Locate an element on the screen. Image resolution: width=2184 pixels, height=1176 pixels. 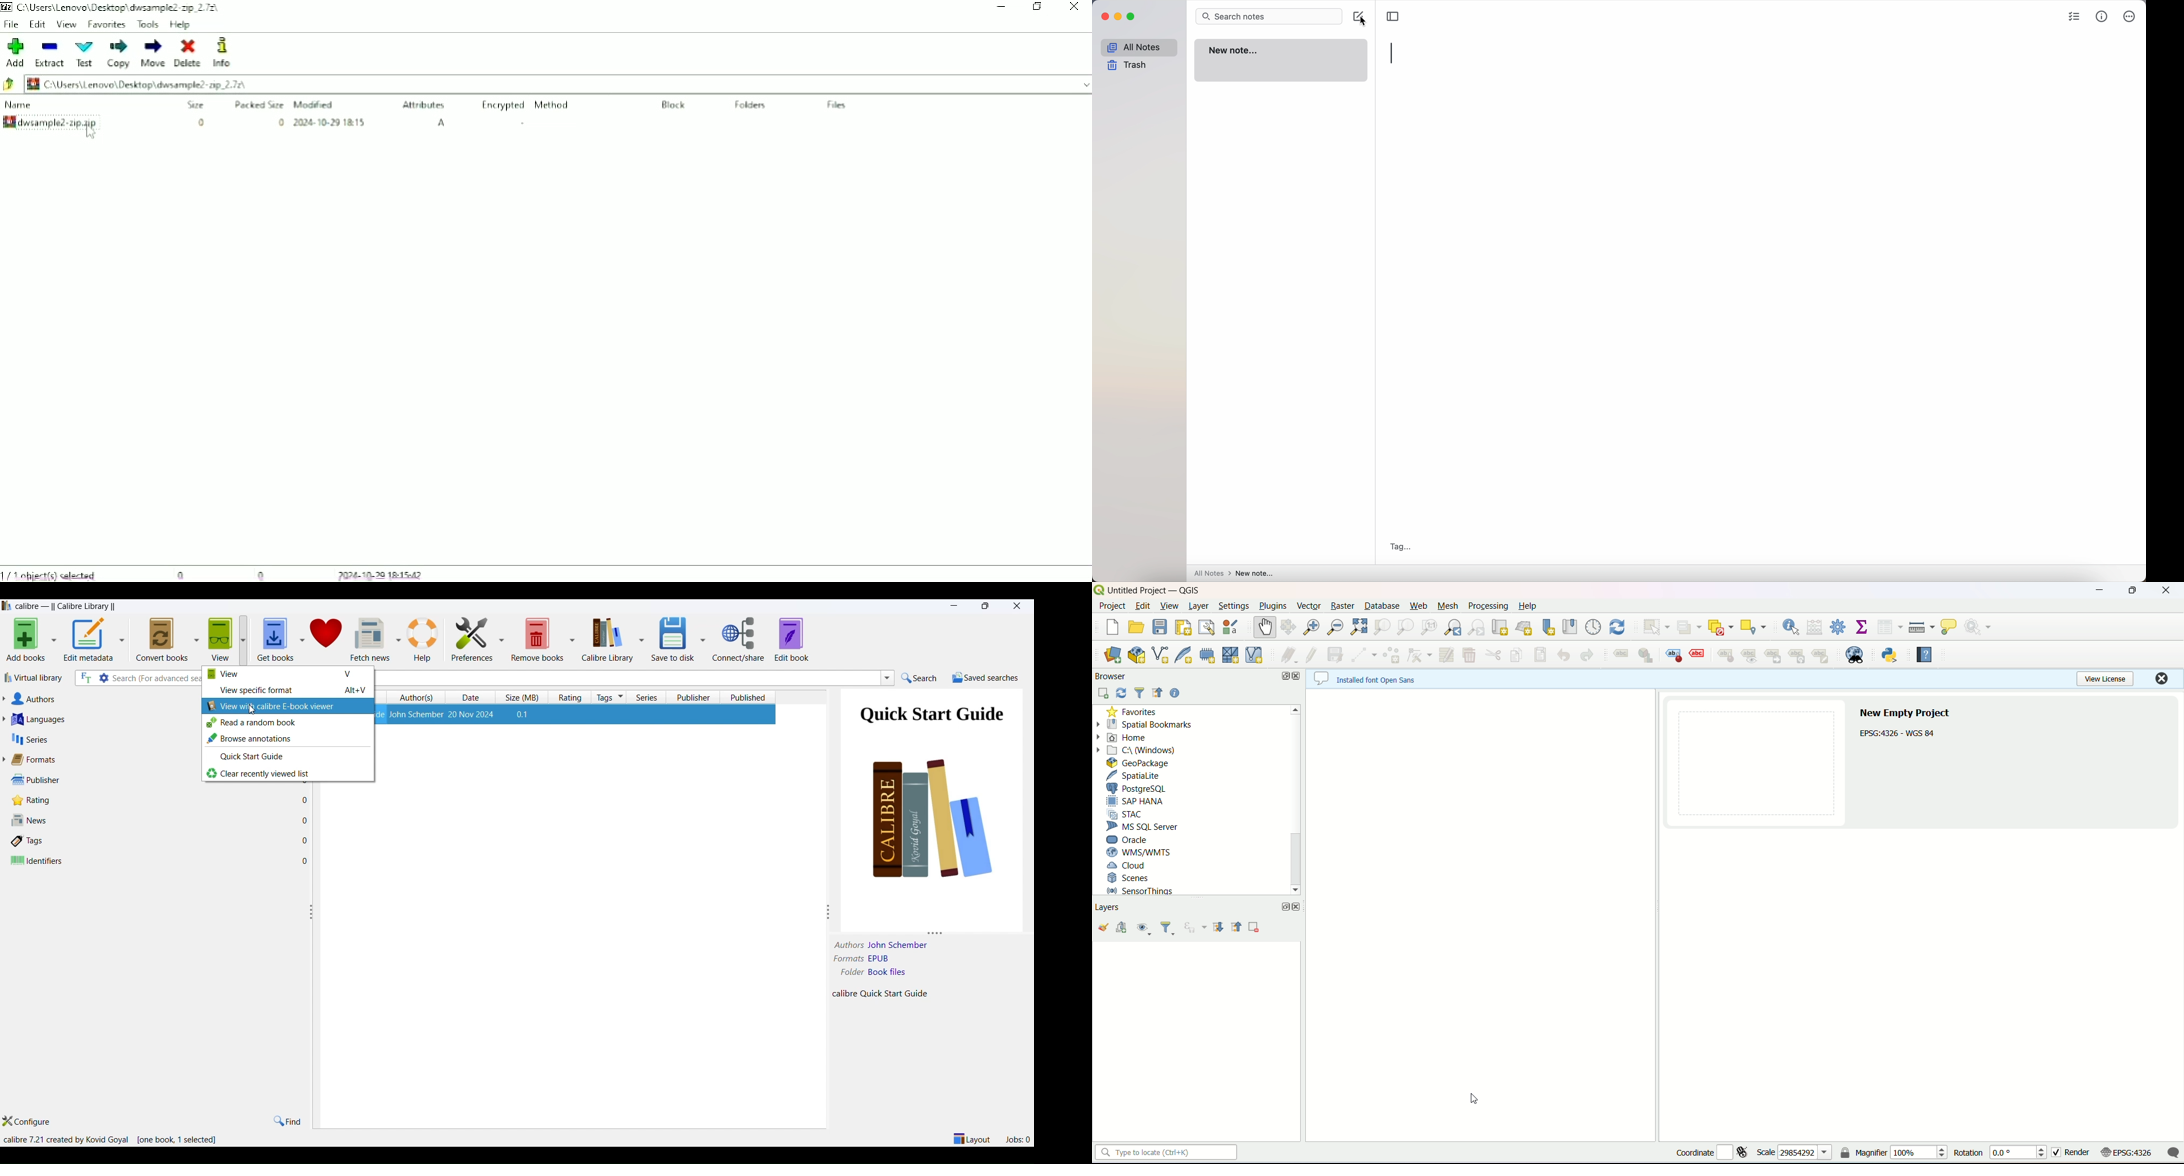
book detail is located at coordinates (574, 714).